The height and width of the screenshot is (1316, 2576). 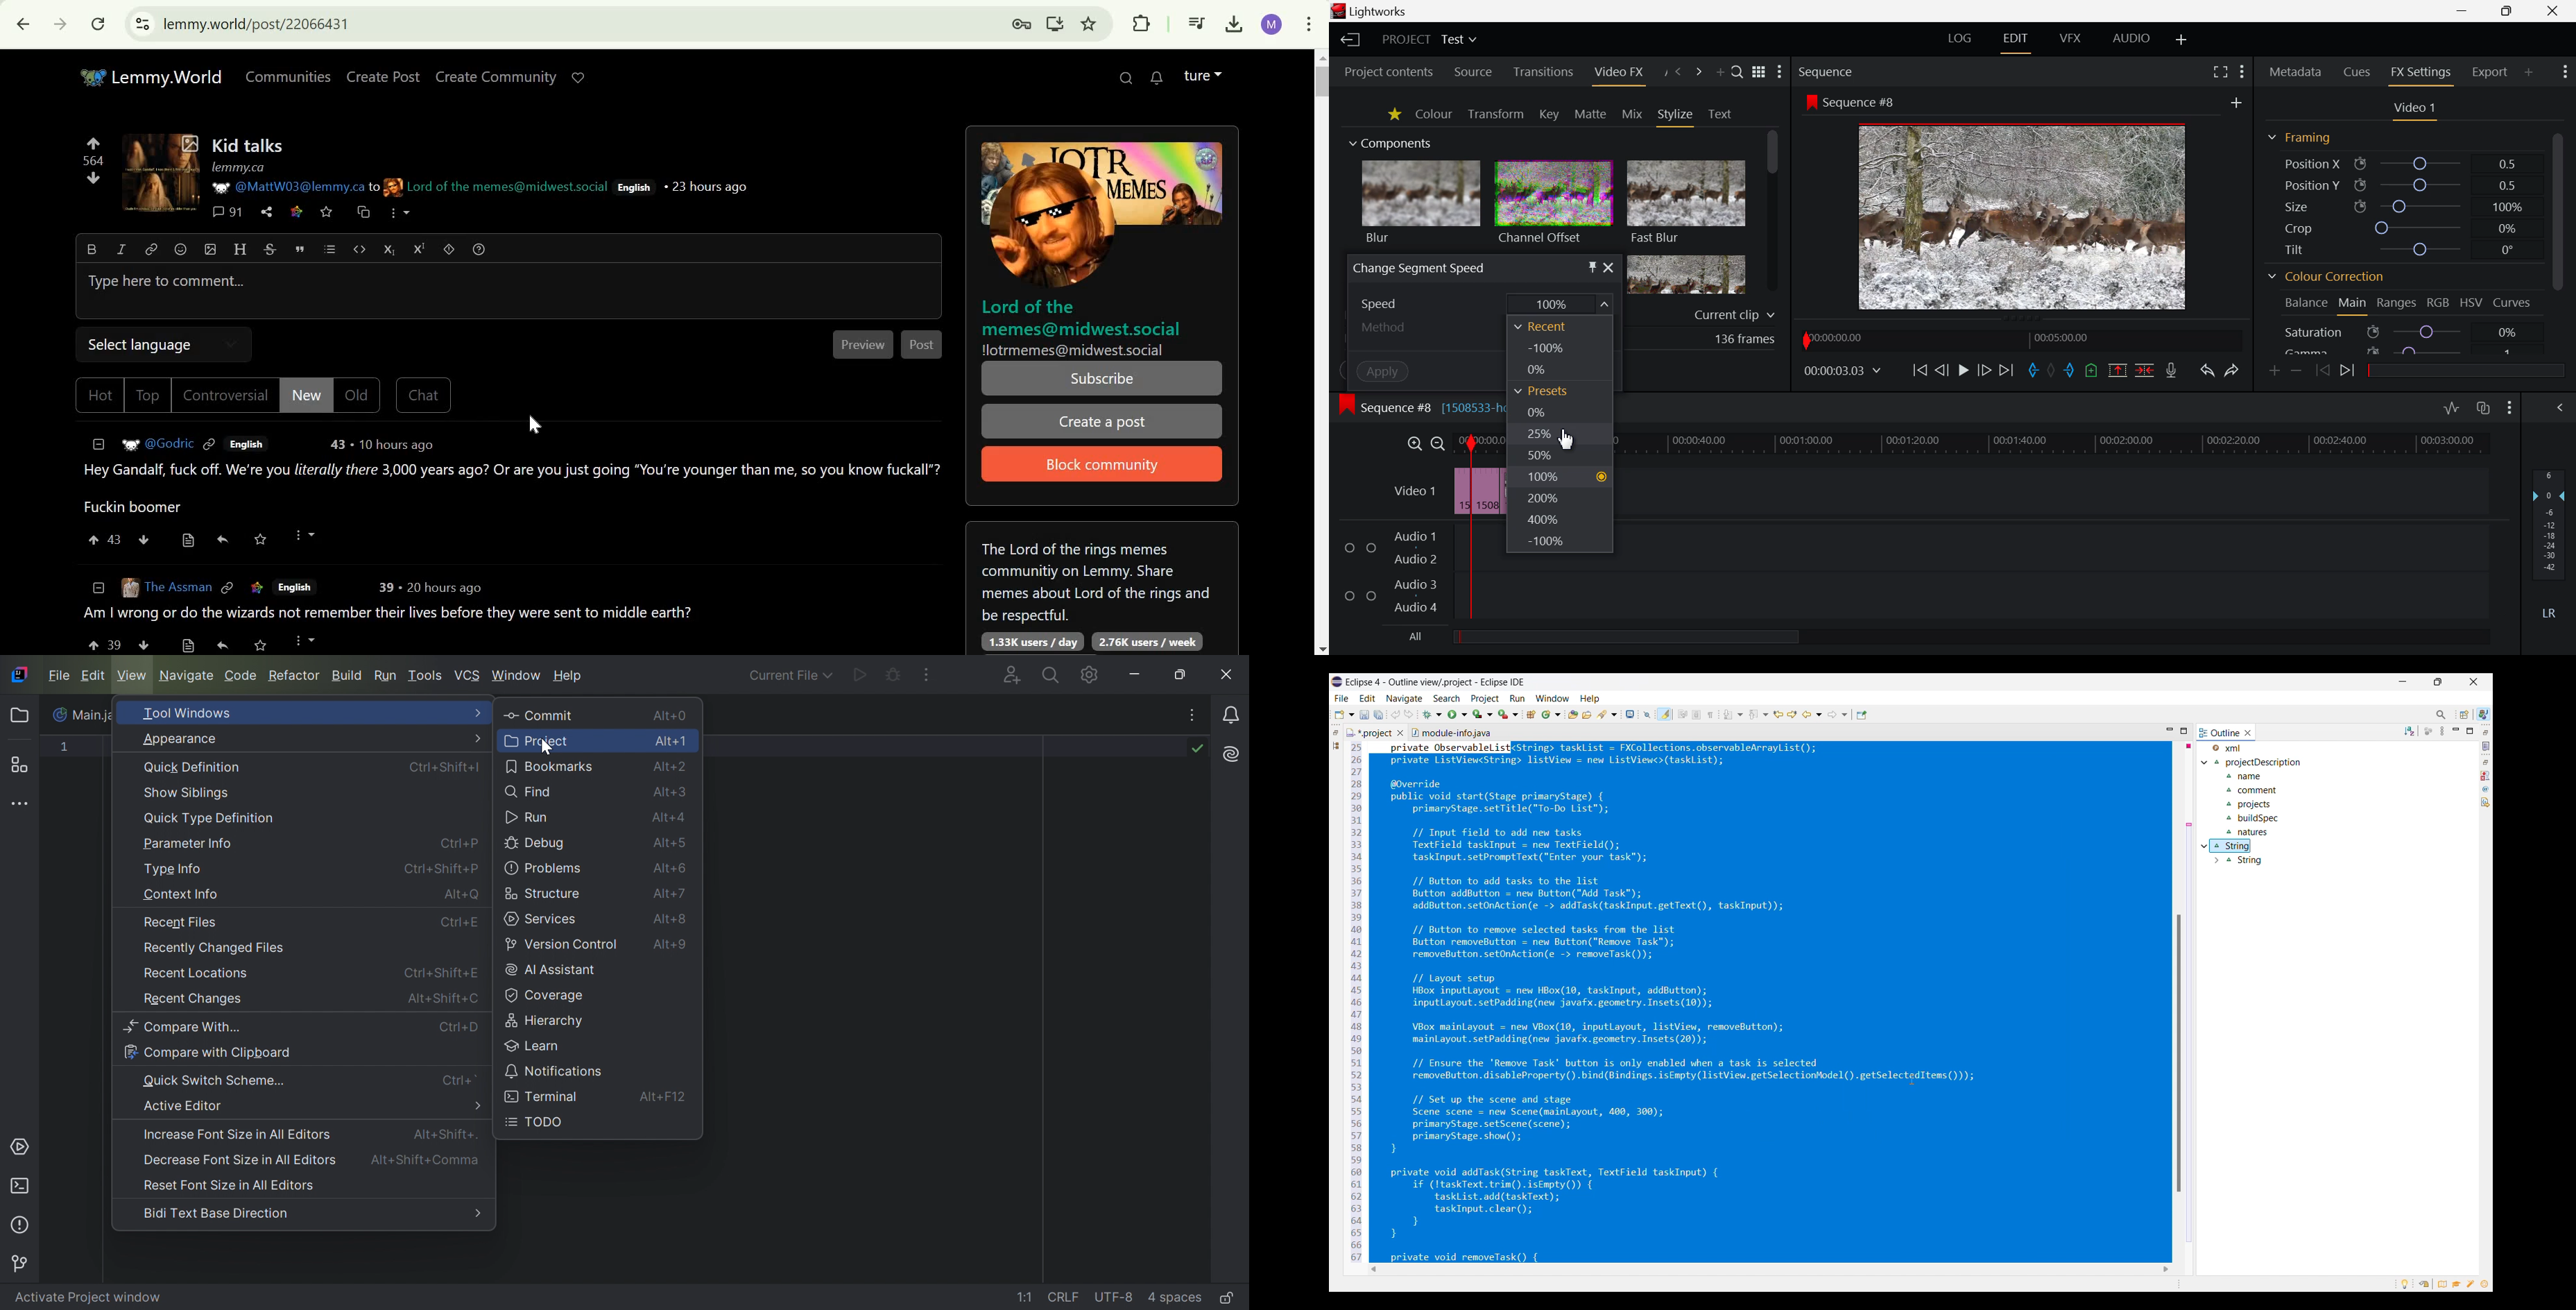 What do you see at coordinates (1562, 519) in the screenshot?
I see `400%` at bounding box center [1562, 519].